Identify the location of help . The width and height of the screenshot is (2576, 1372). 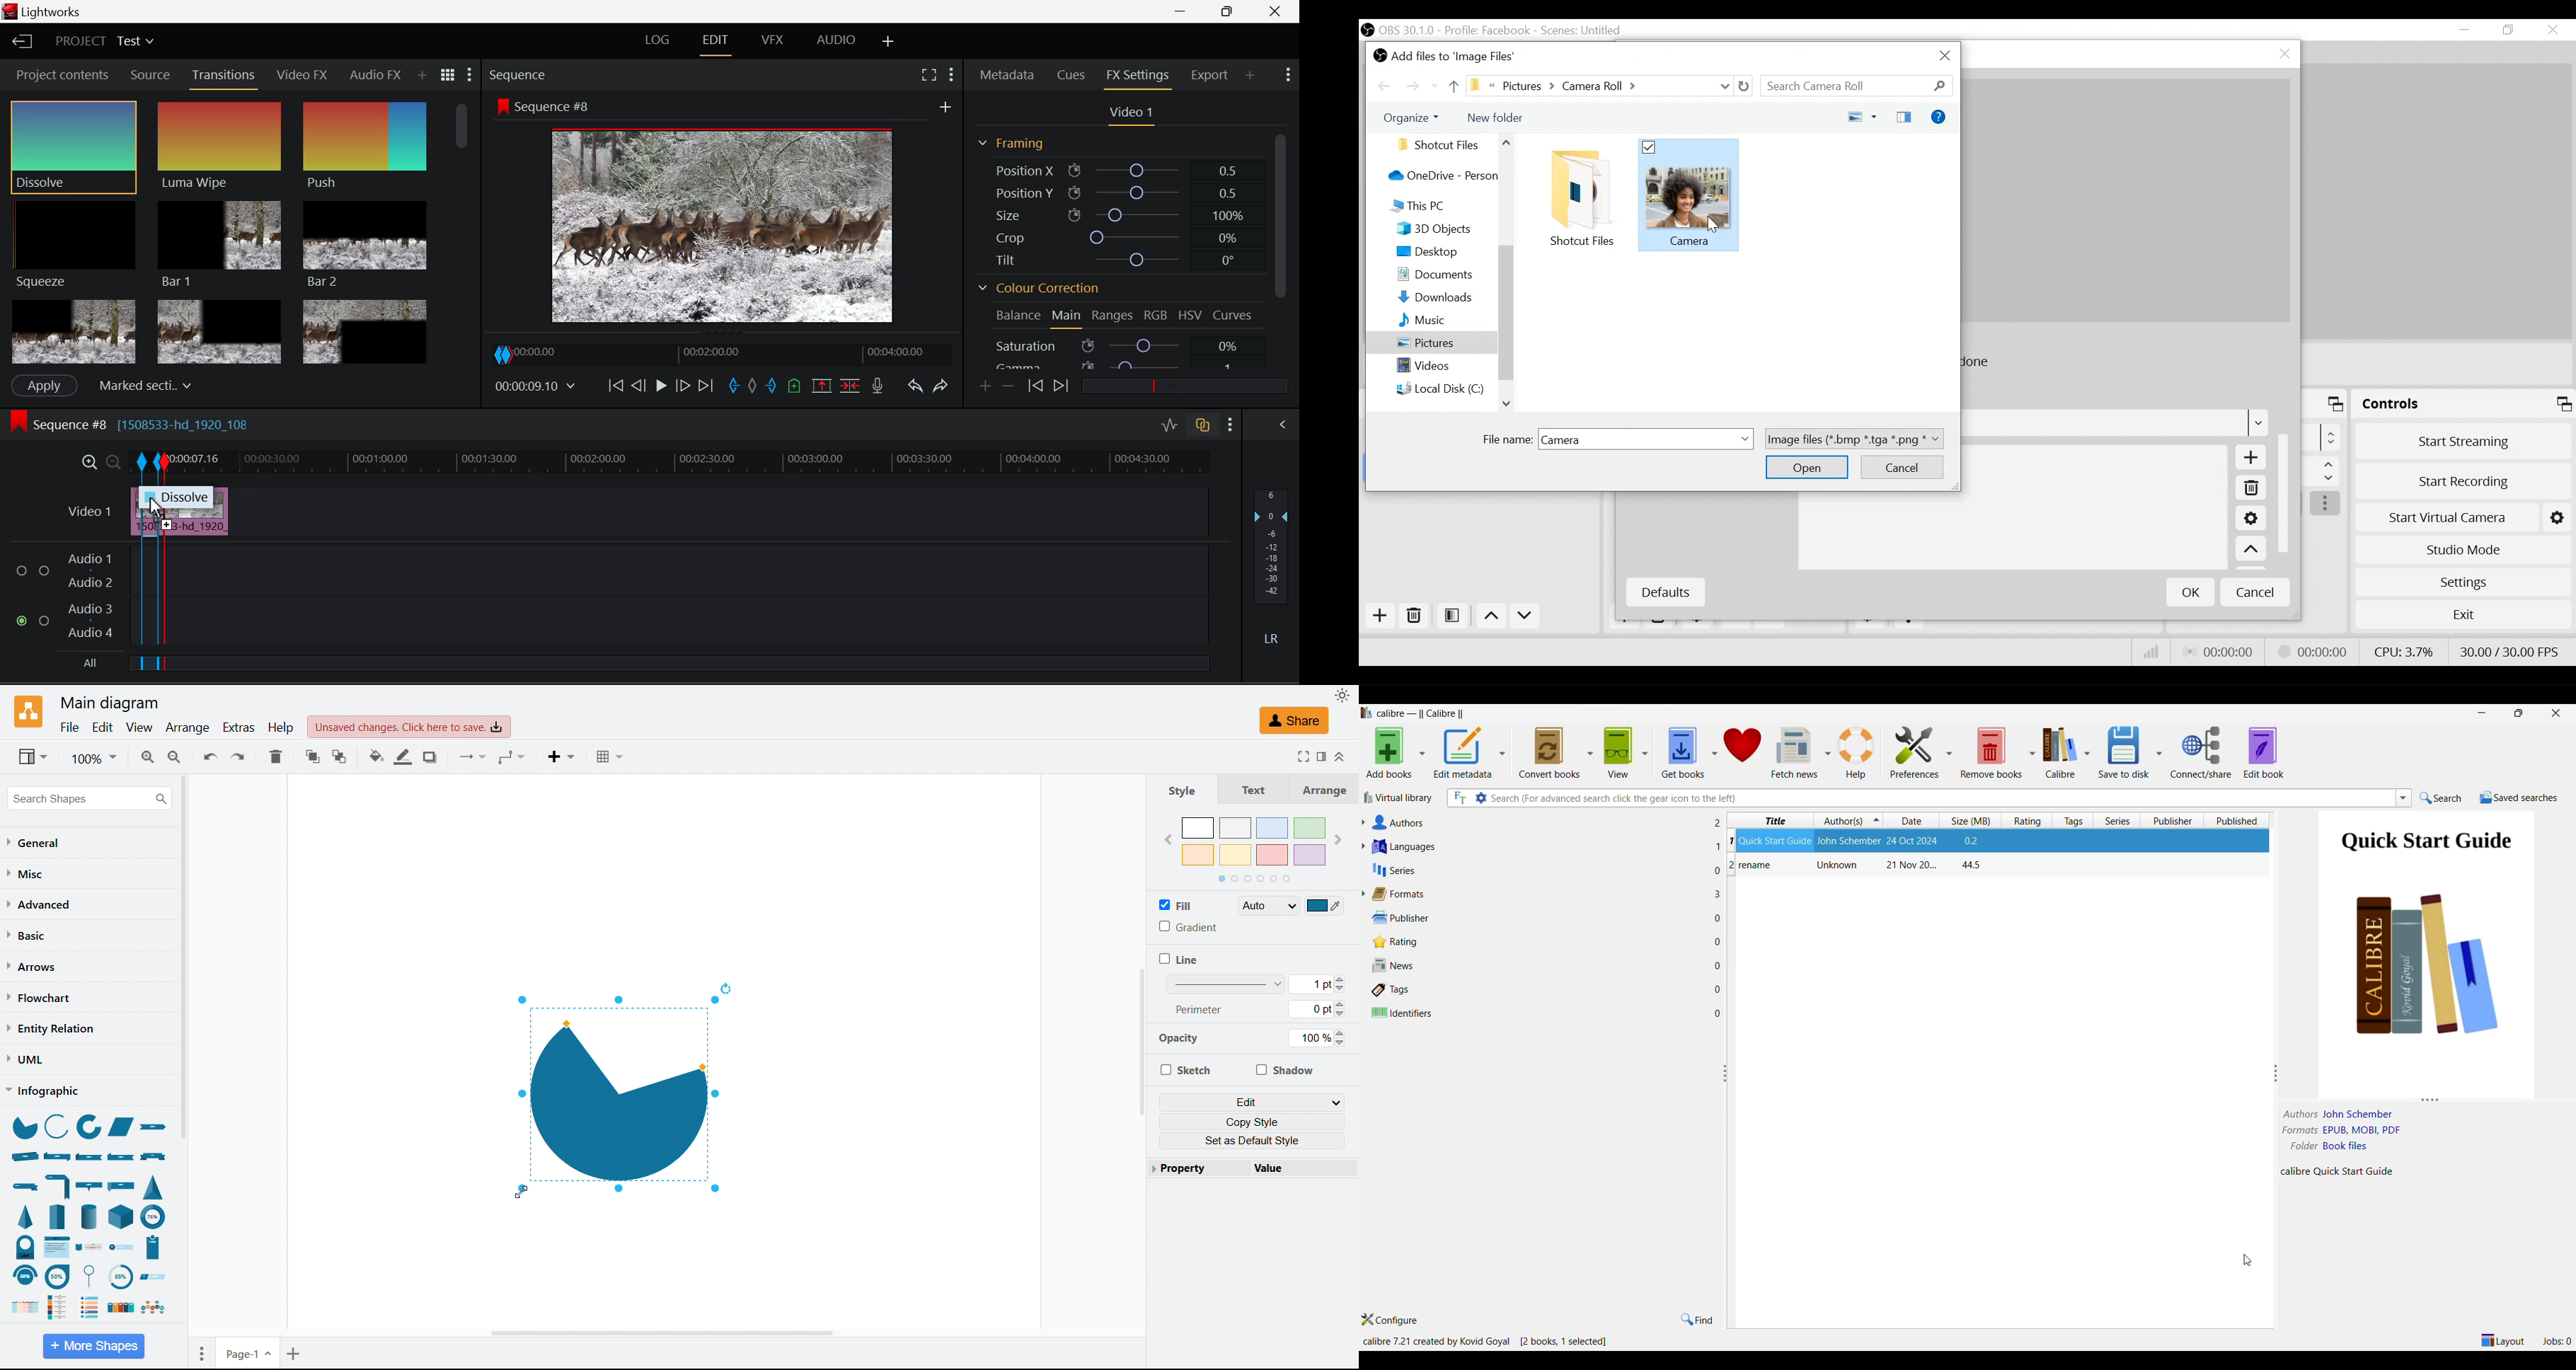
(282, 727).